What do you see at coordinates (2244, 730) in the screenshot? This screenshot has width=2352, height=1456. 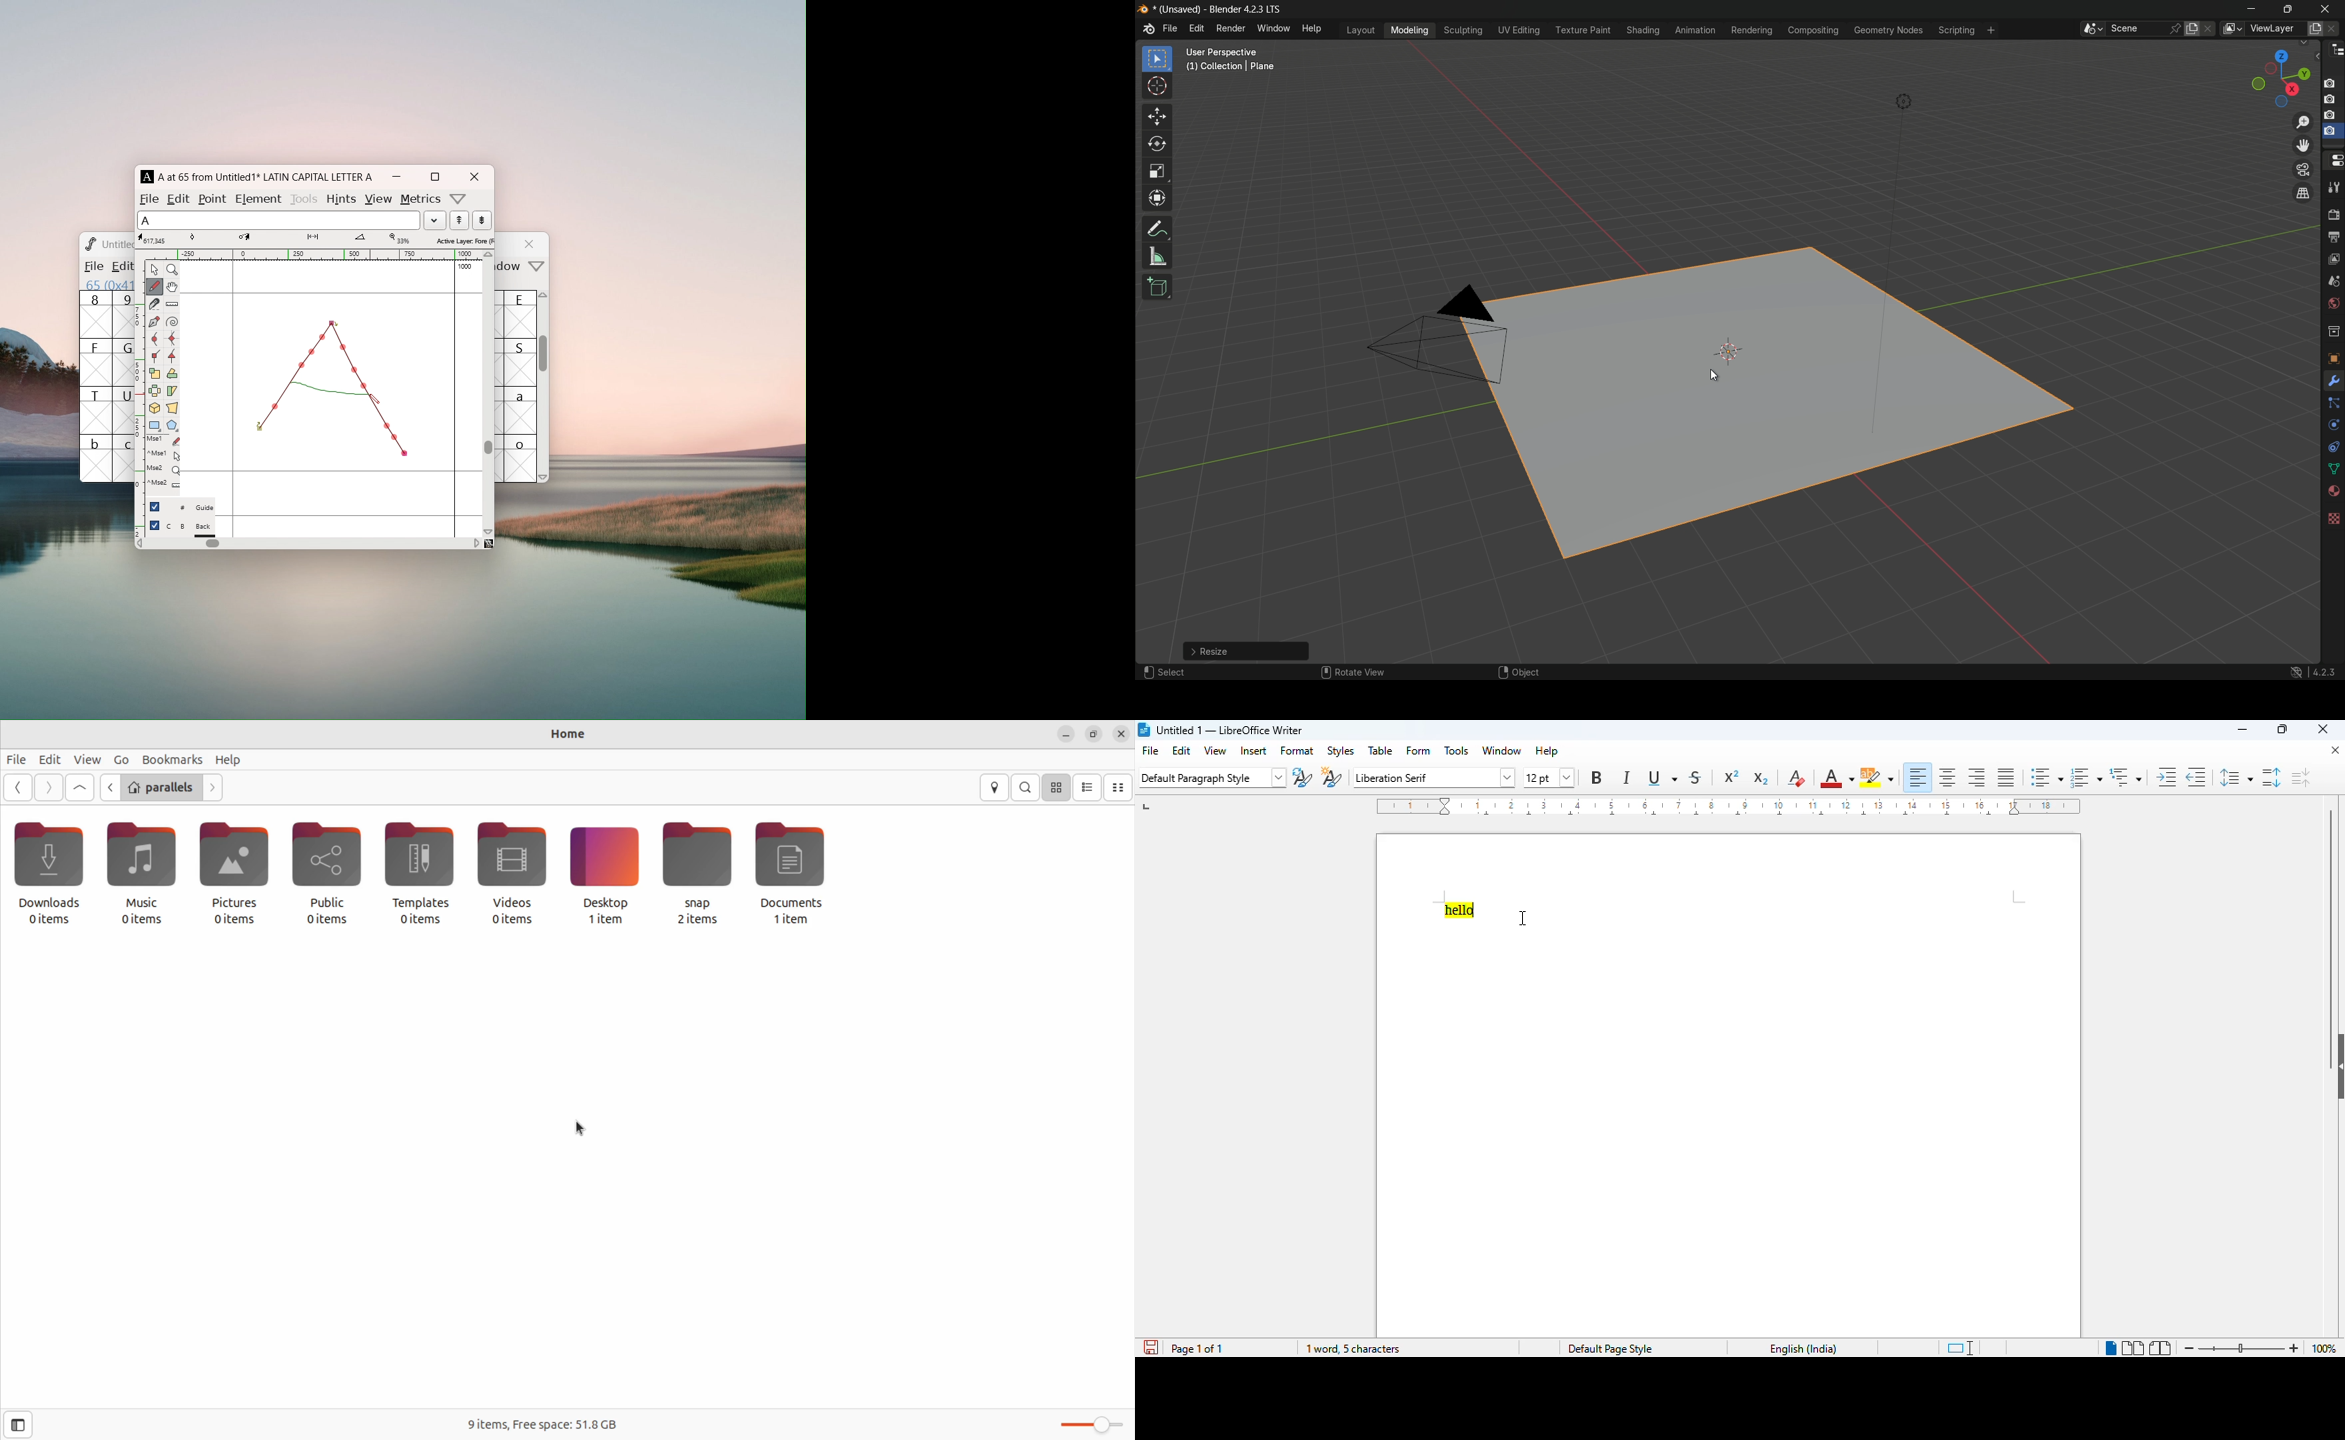 I see `minimize` at bounding box center [2244, 730].